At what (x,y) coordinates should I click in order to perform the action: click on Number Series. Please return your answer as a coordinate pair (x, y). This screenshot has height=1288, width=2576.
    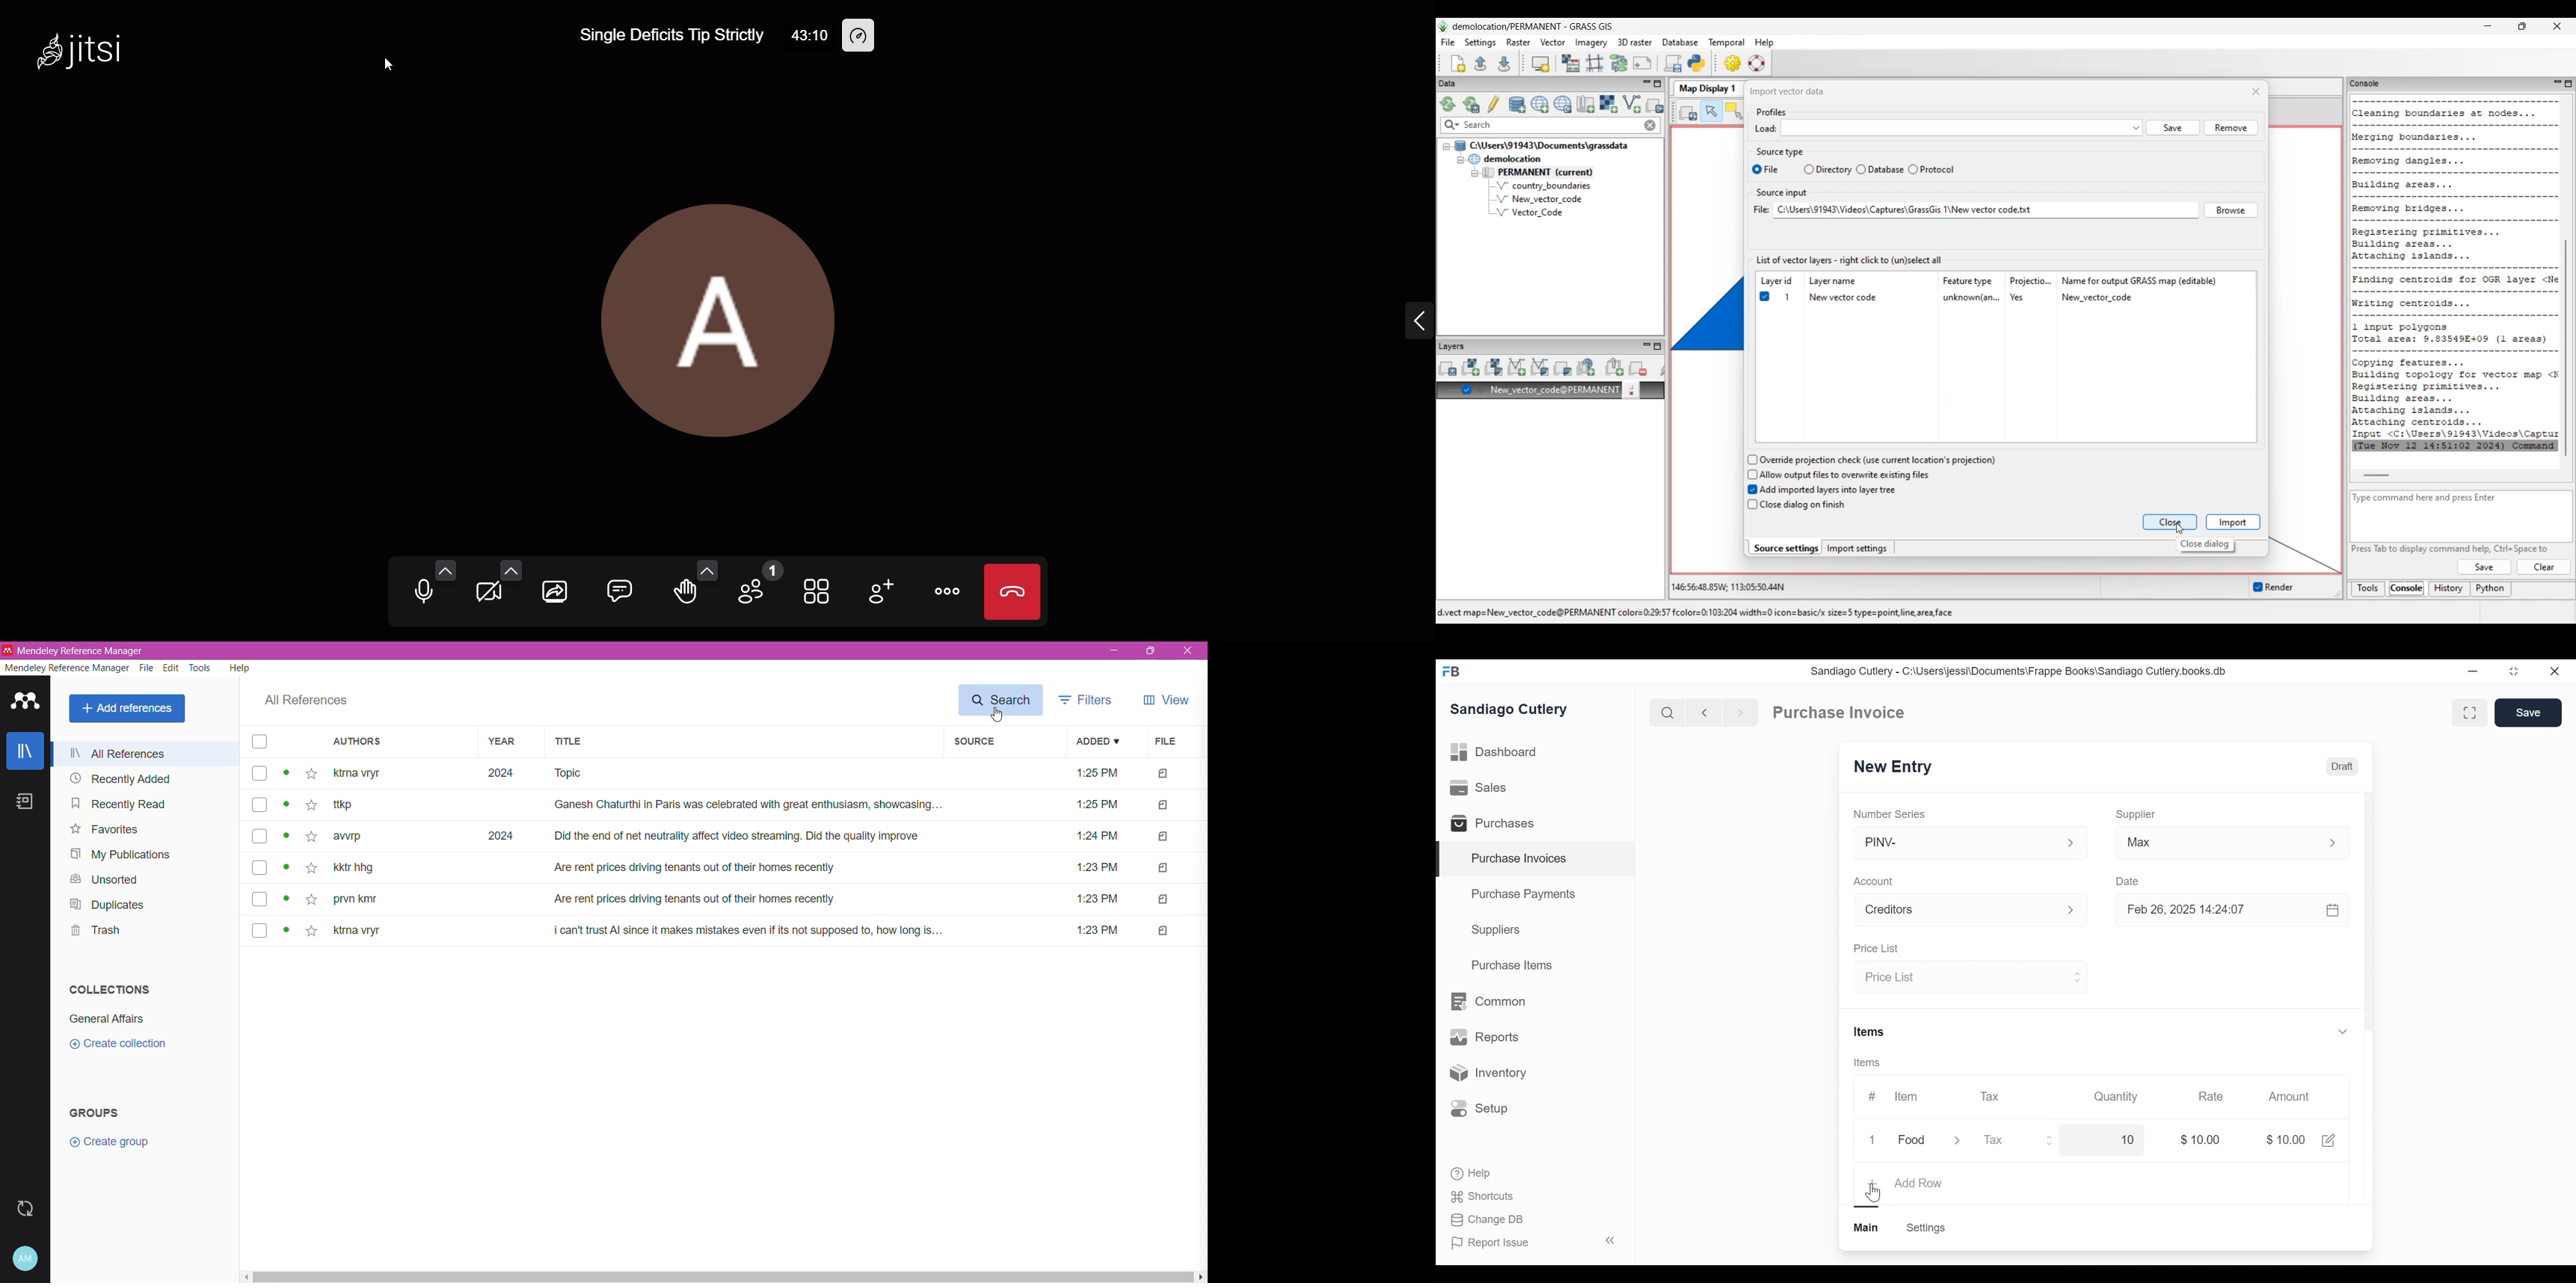
    Looking at the image, I should click on (1891, 814).